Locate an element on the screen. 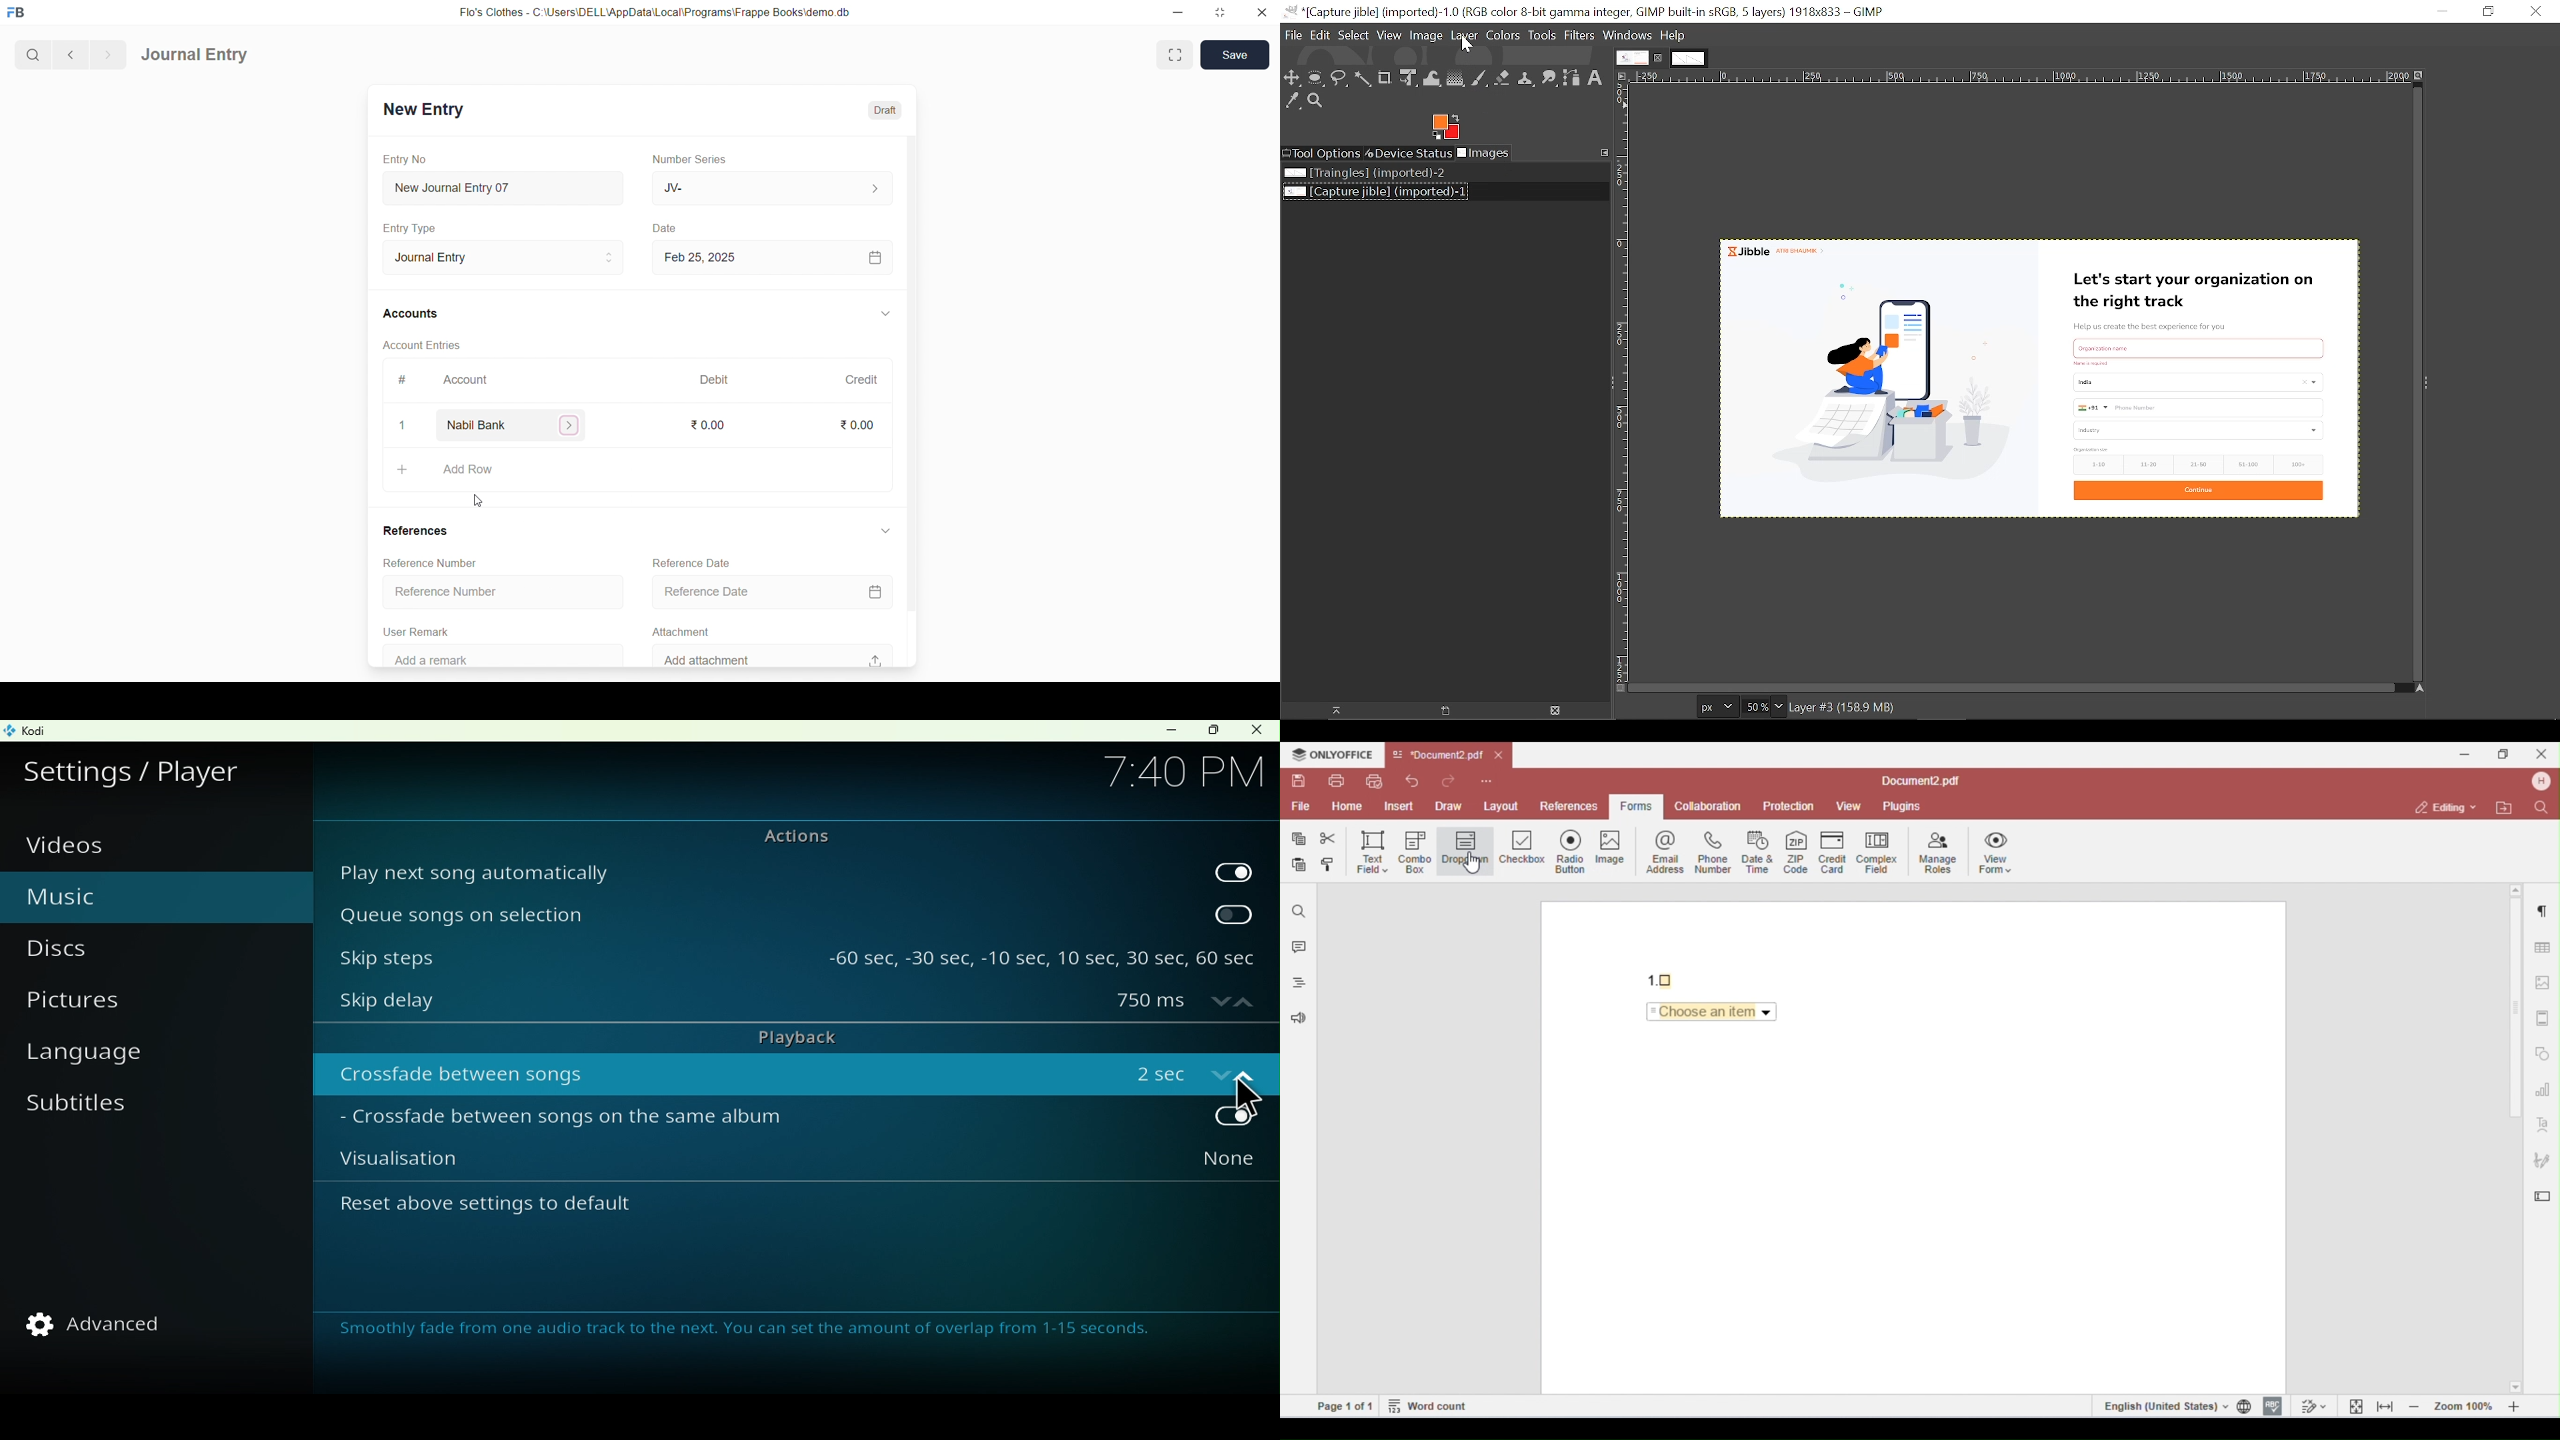 The image size is (2576, 1456). Add Row is located at coordinates (639, 471).